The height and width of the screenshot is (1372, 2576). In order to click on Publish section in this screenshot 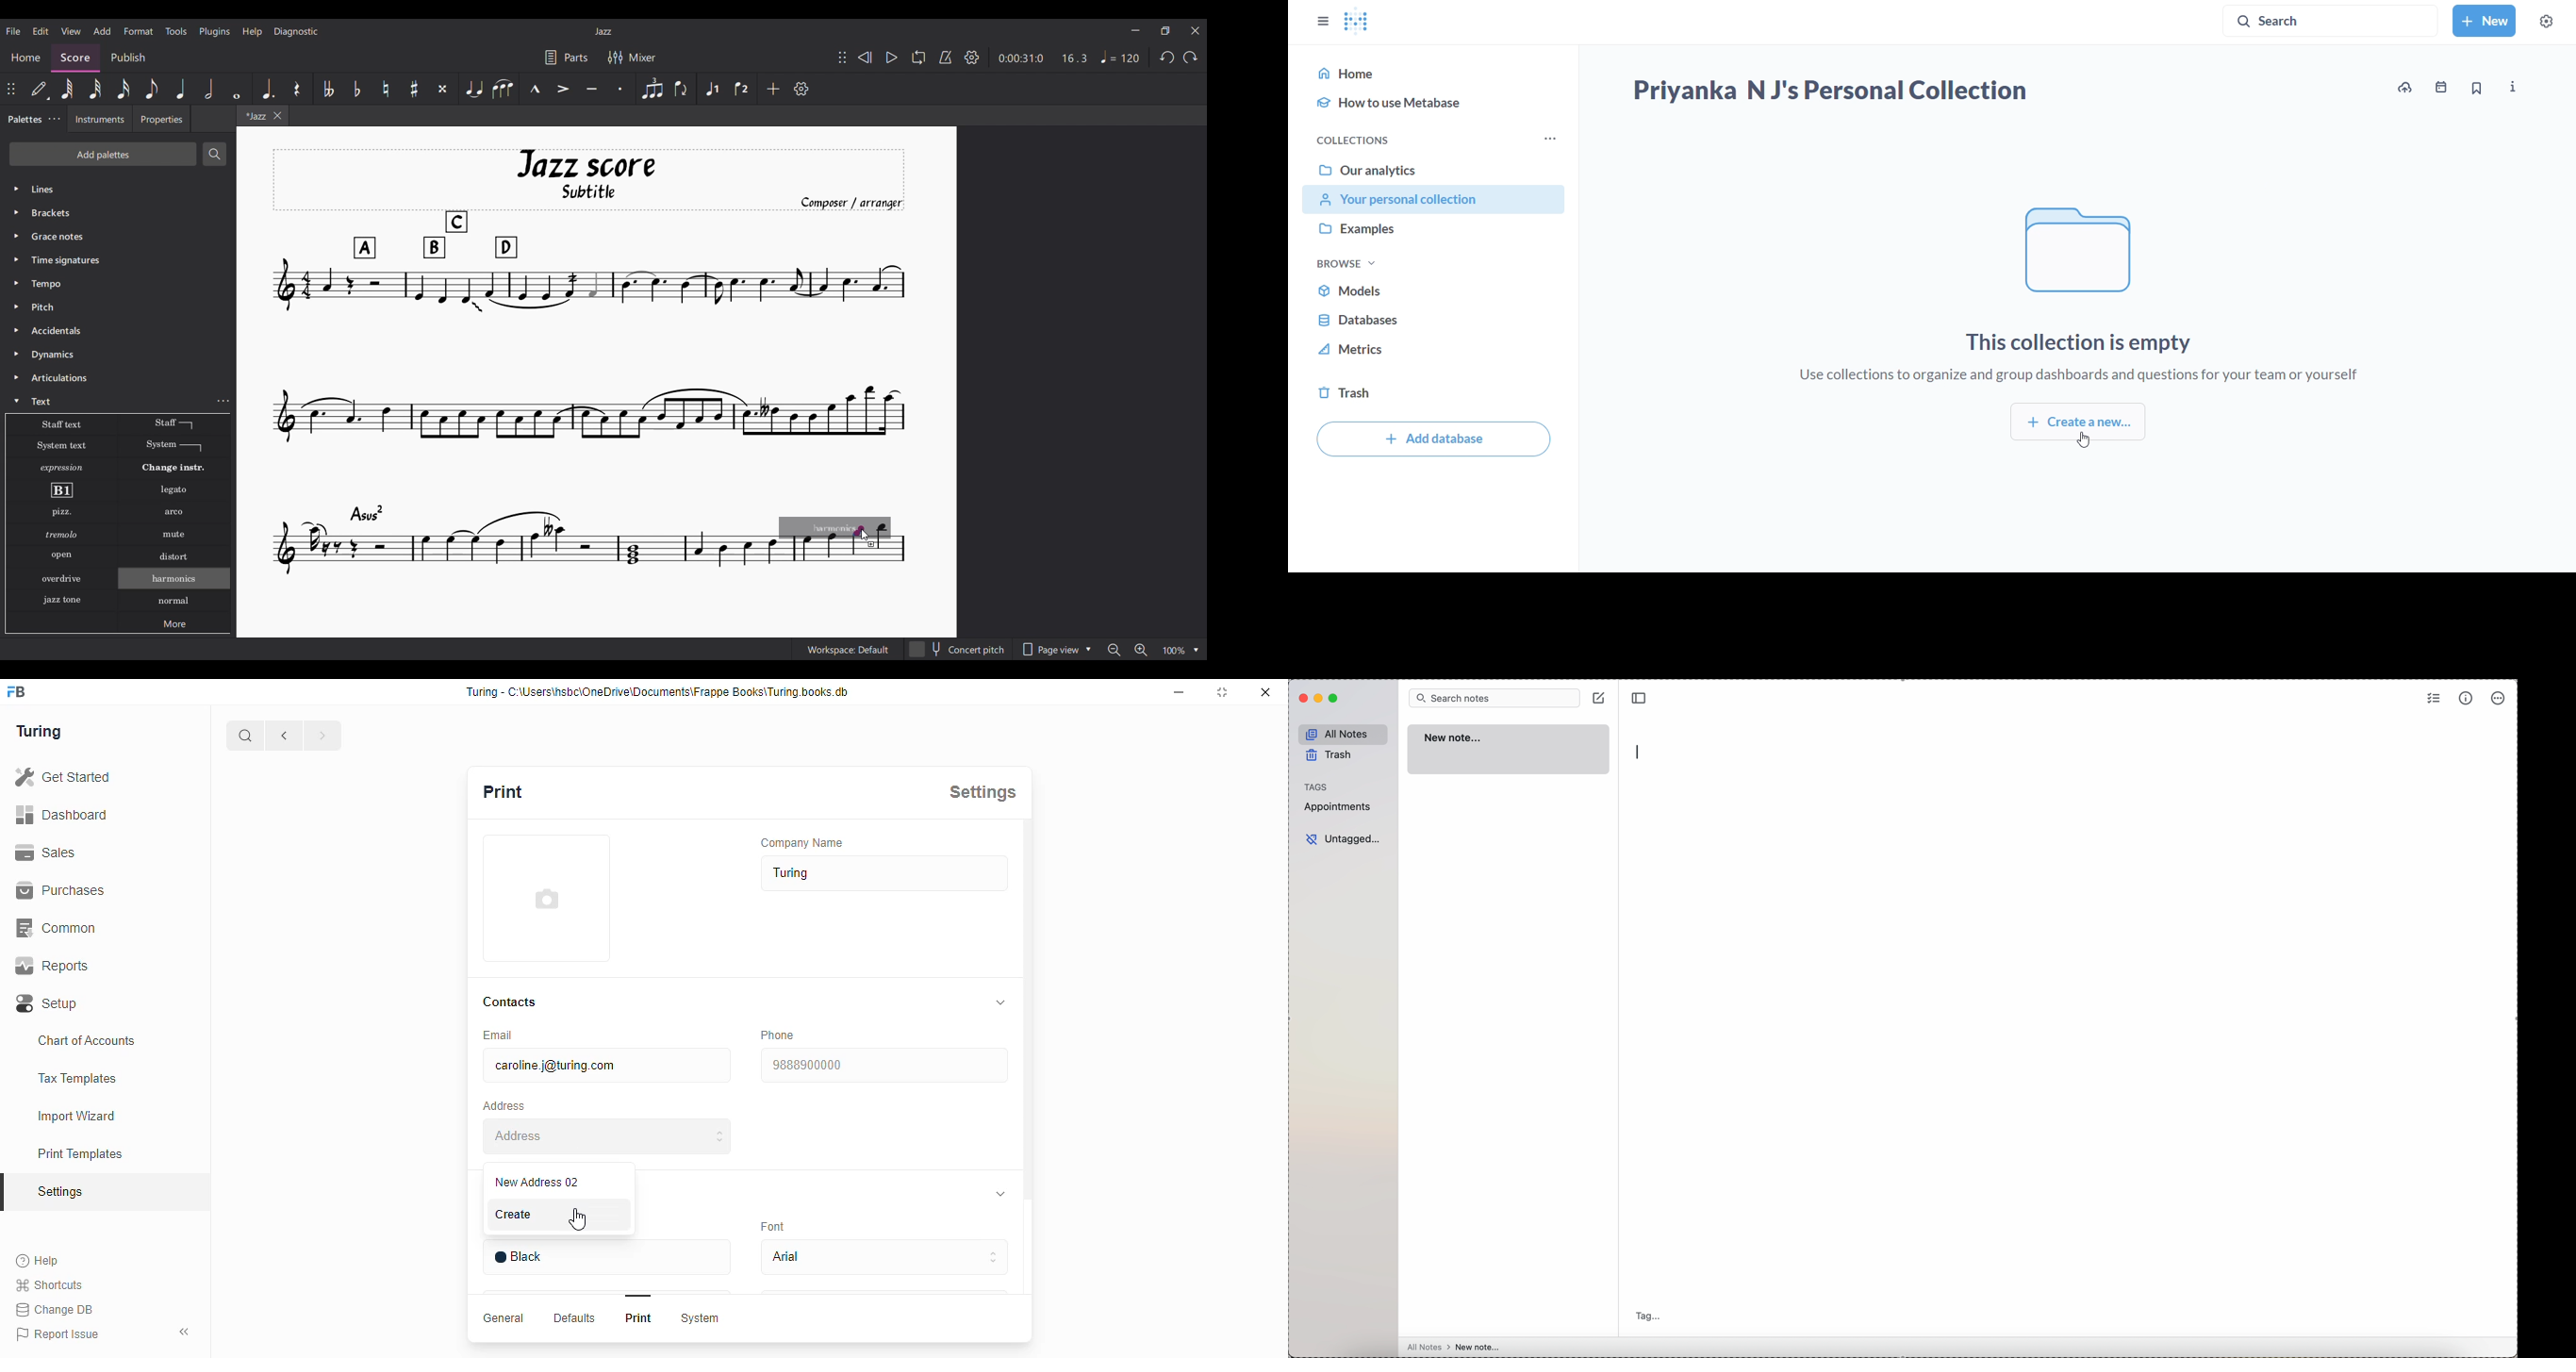, I will do `click(128, 58)`.